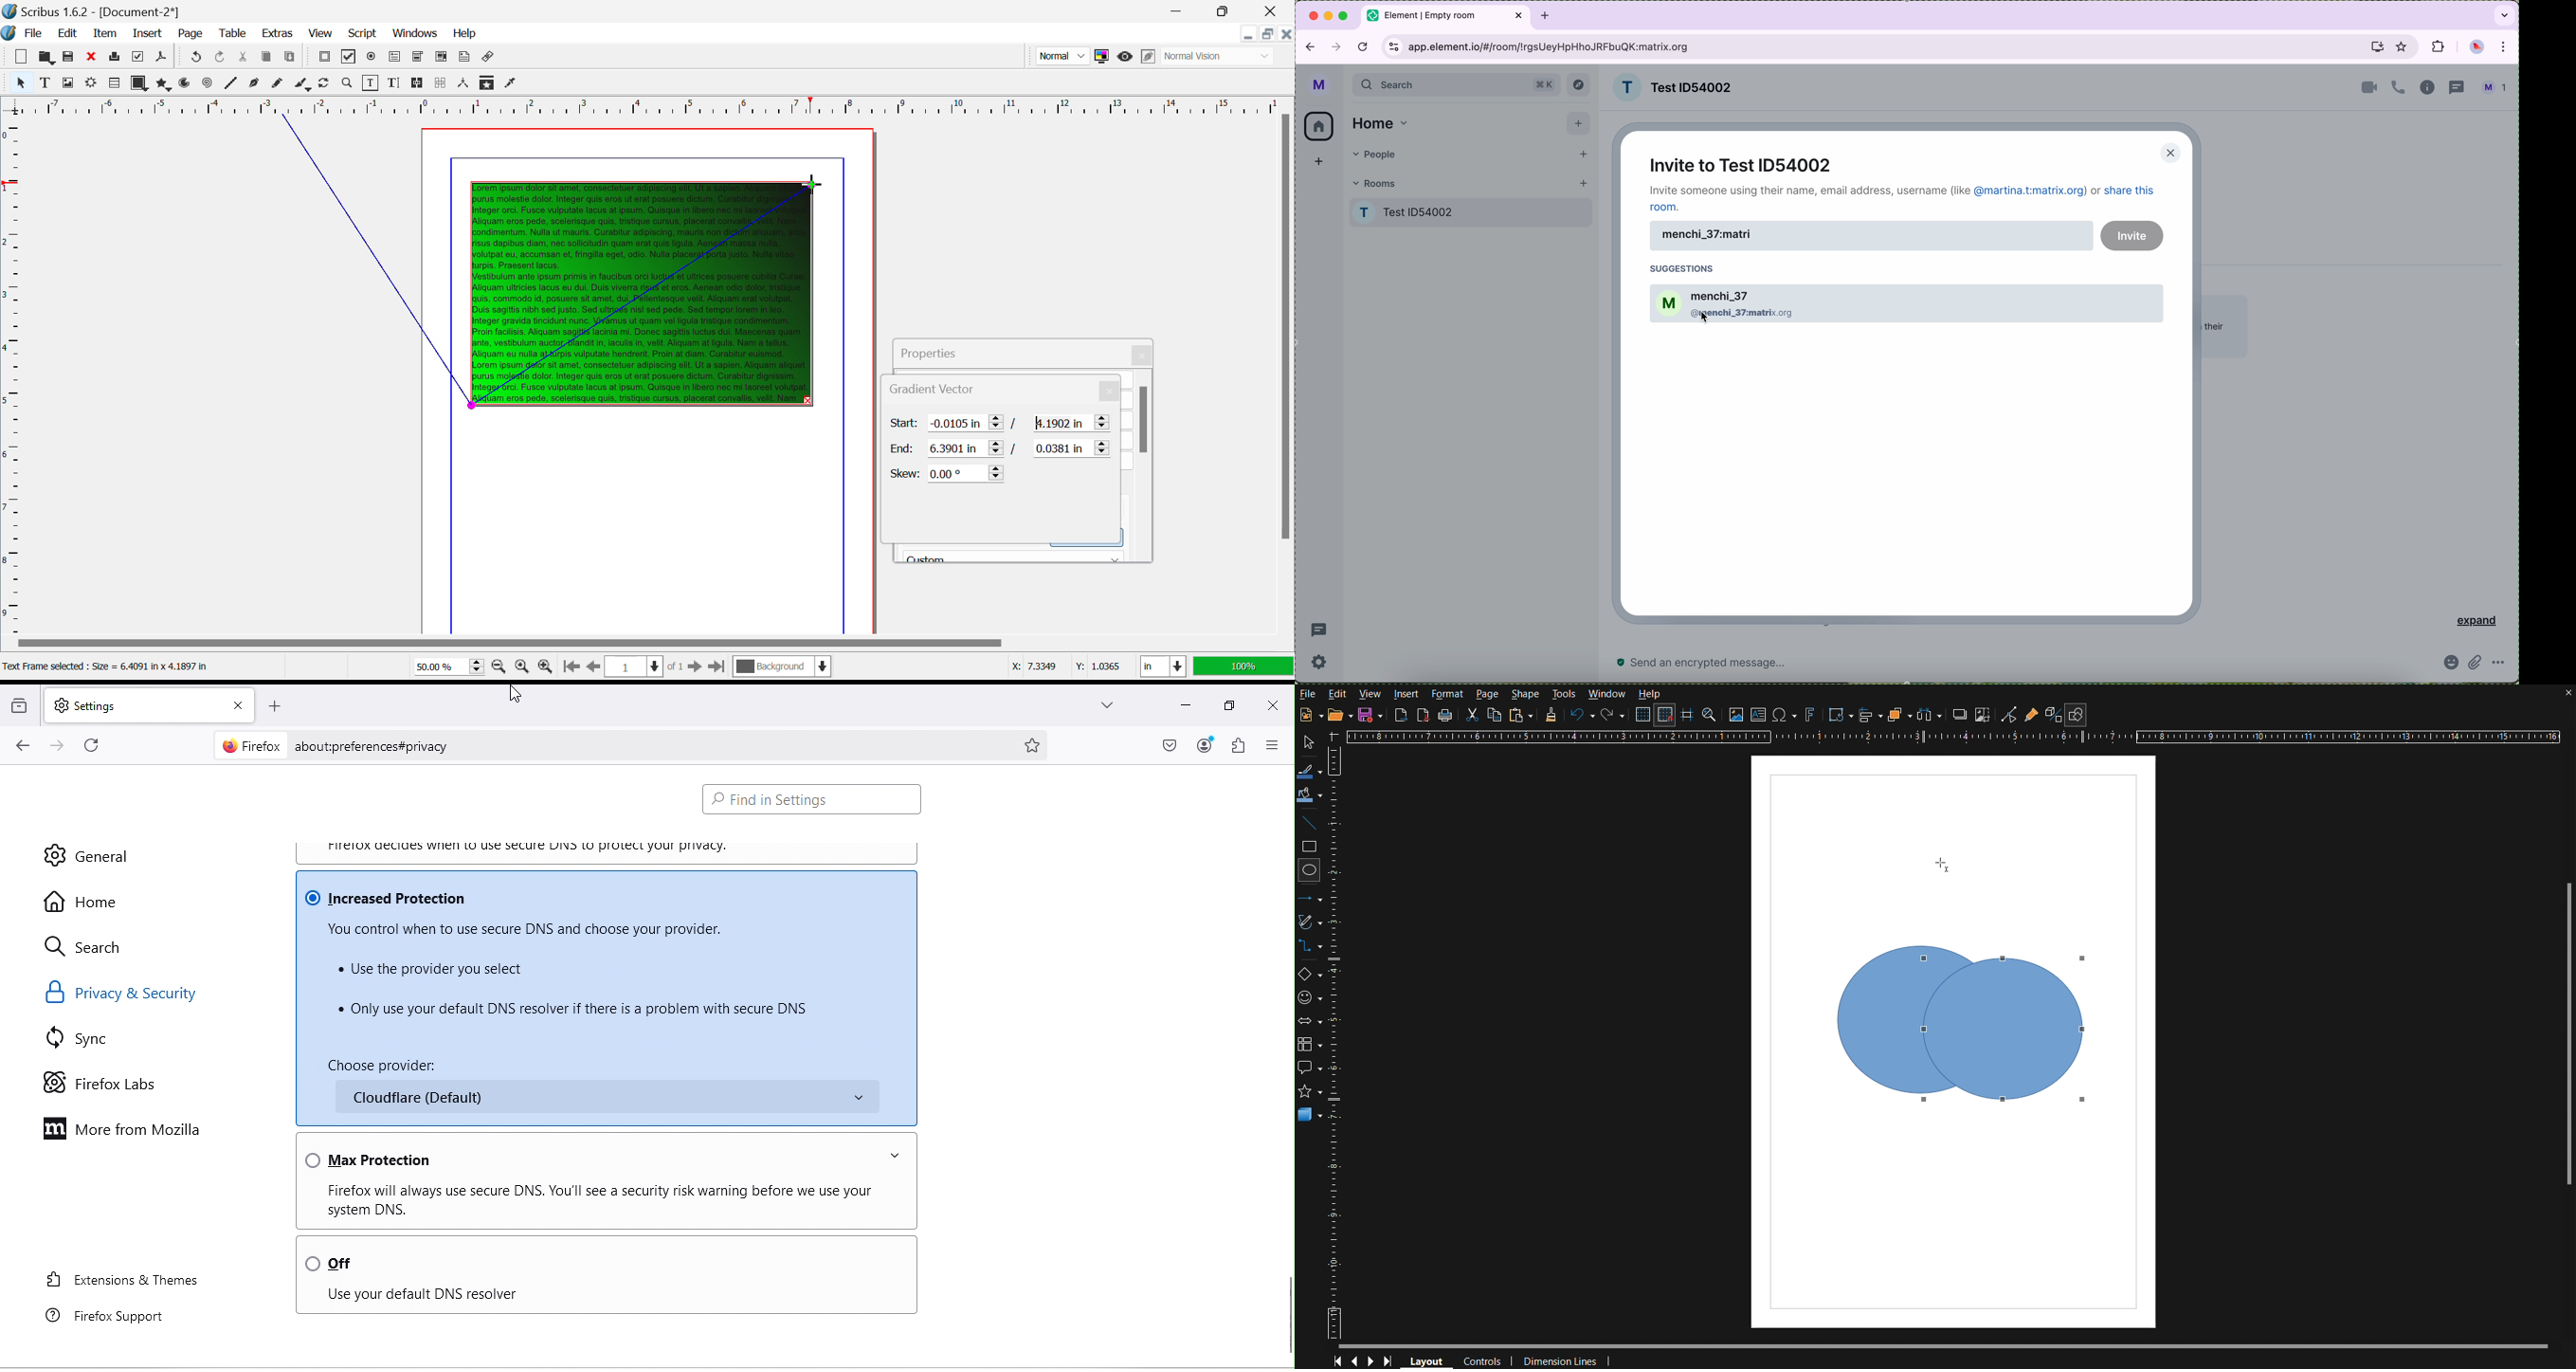  I want to click on « Use the provider you select, so click(433, 969).